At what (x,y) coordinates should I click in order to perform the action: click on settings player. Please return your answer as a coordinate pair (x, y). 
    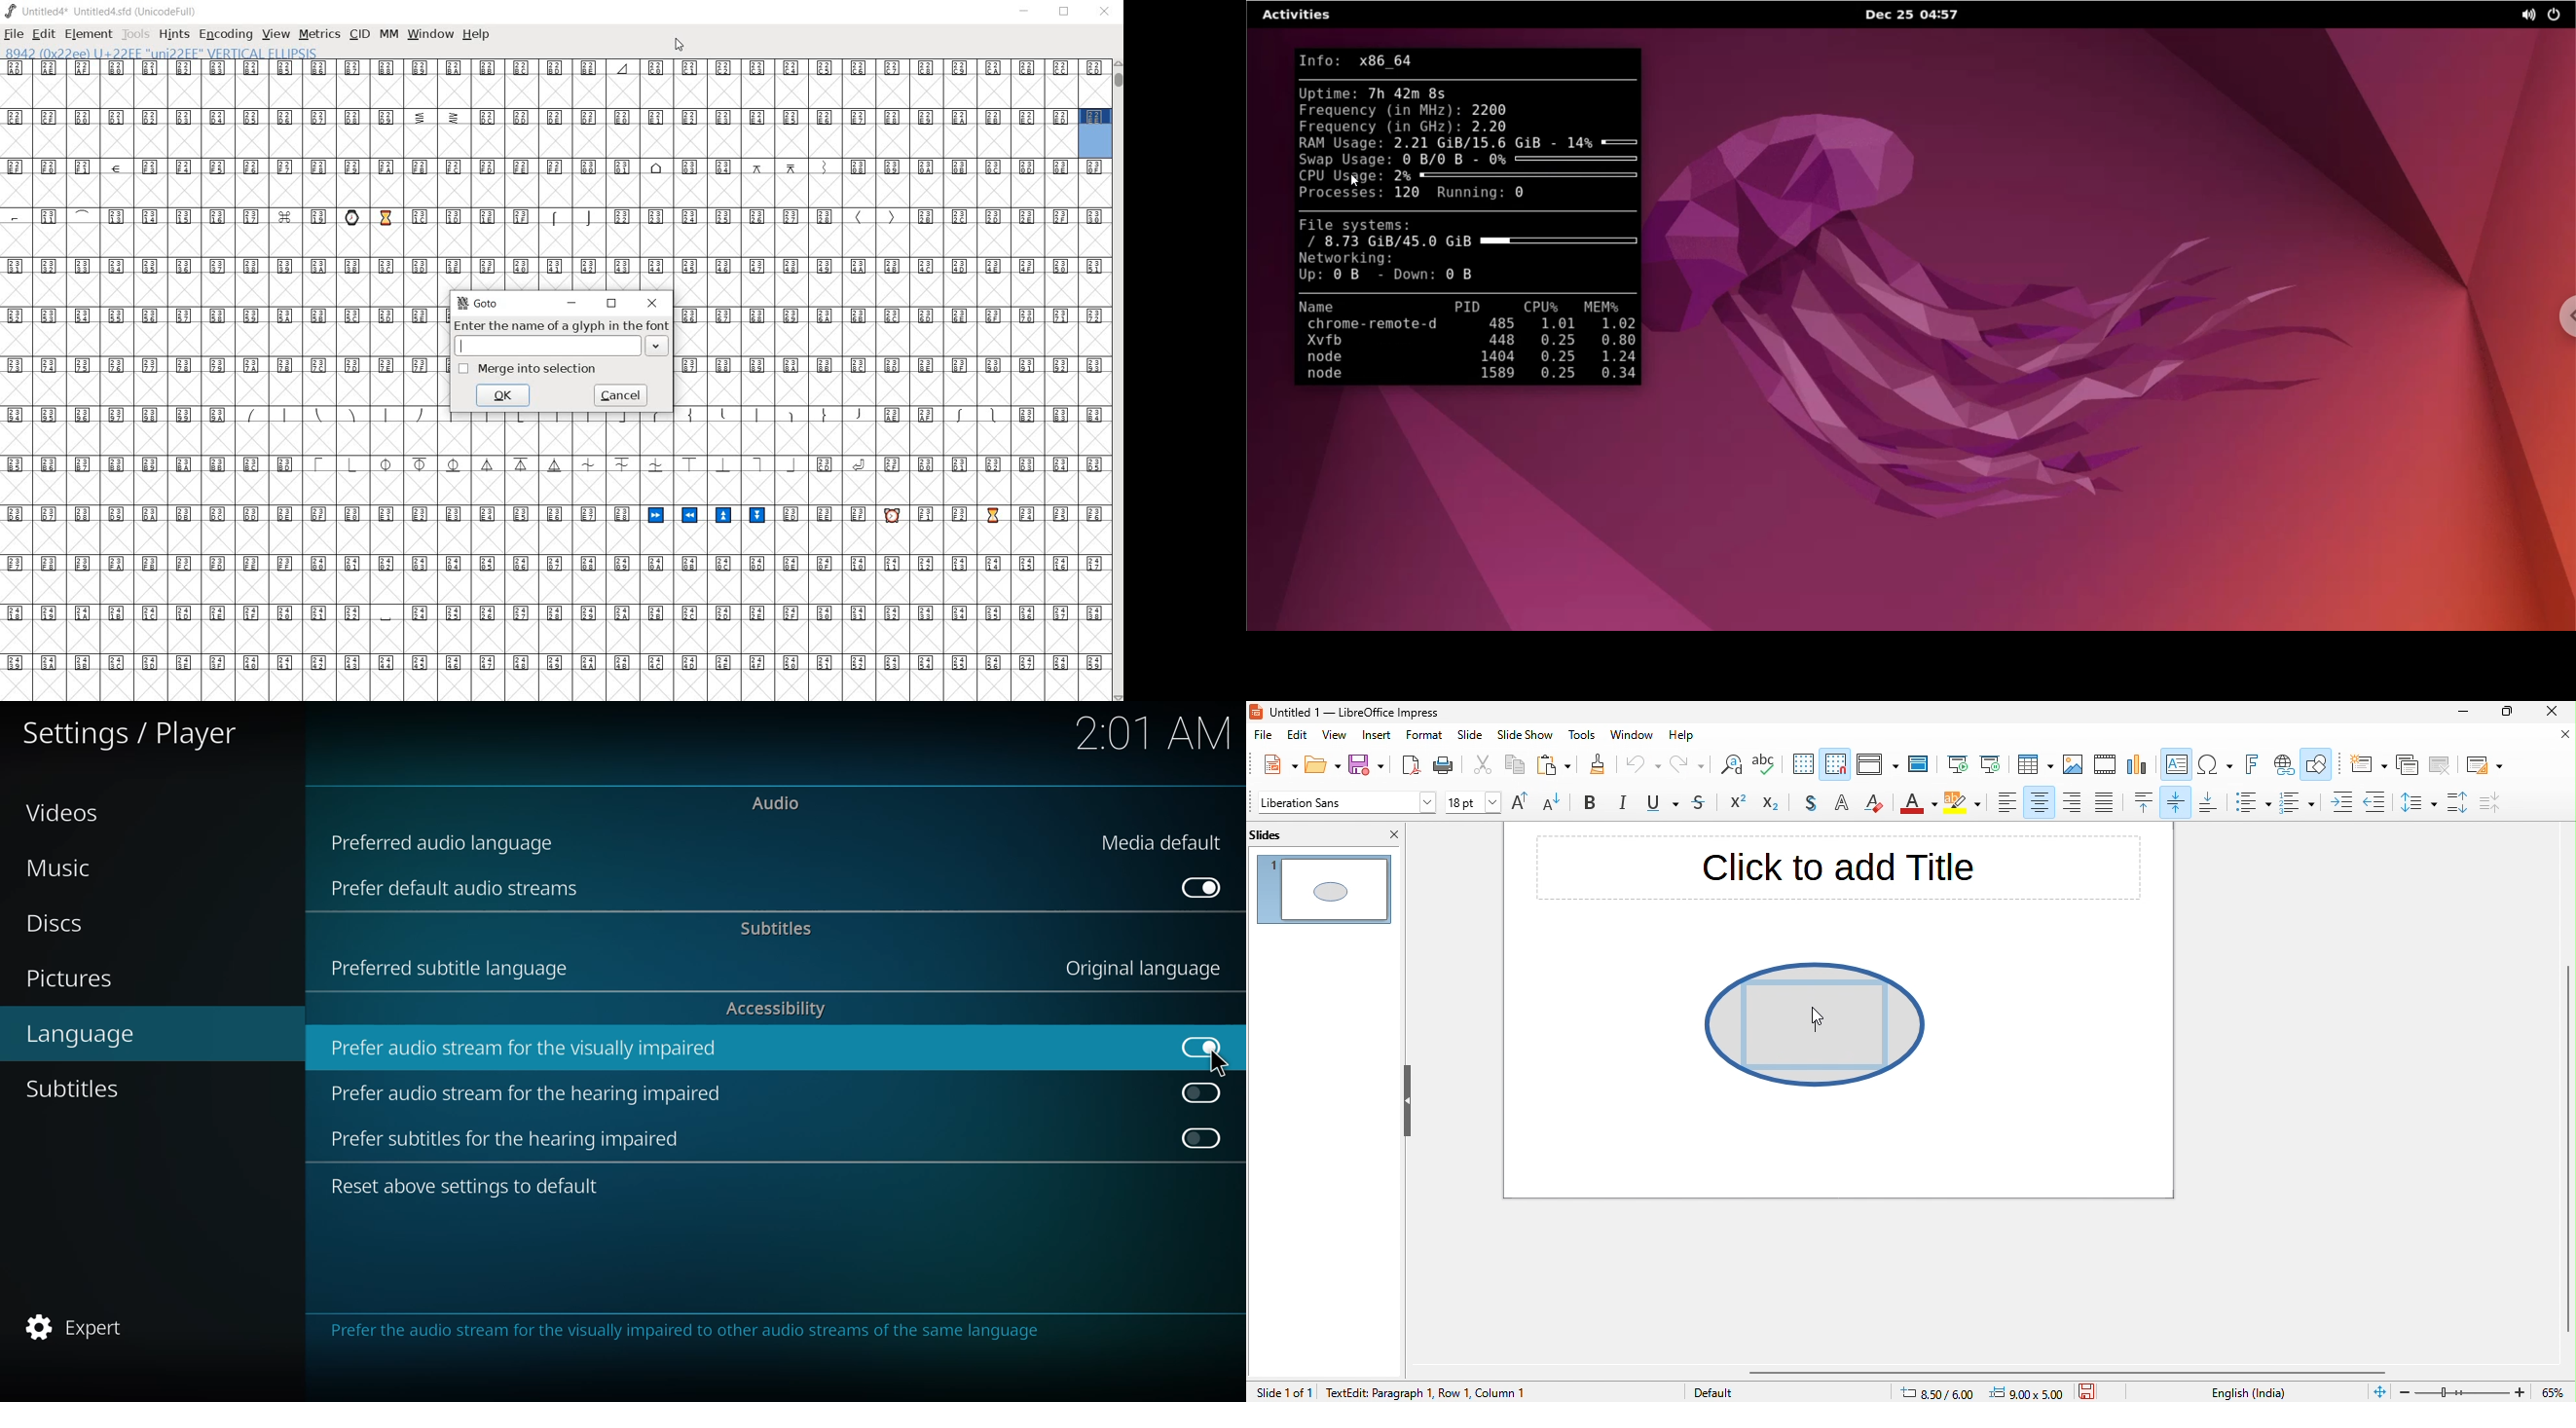
    Looking at the image, I should click on (131, 731).